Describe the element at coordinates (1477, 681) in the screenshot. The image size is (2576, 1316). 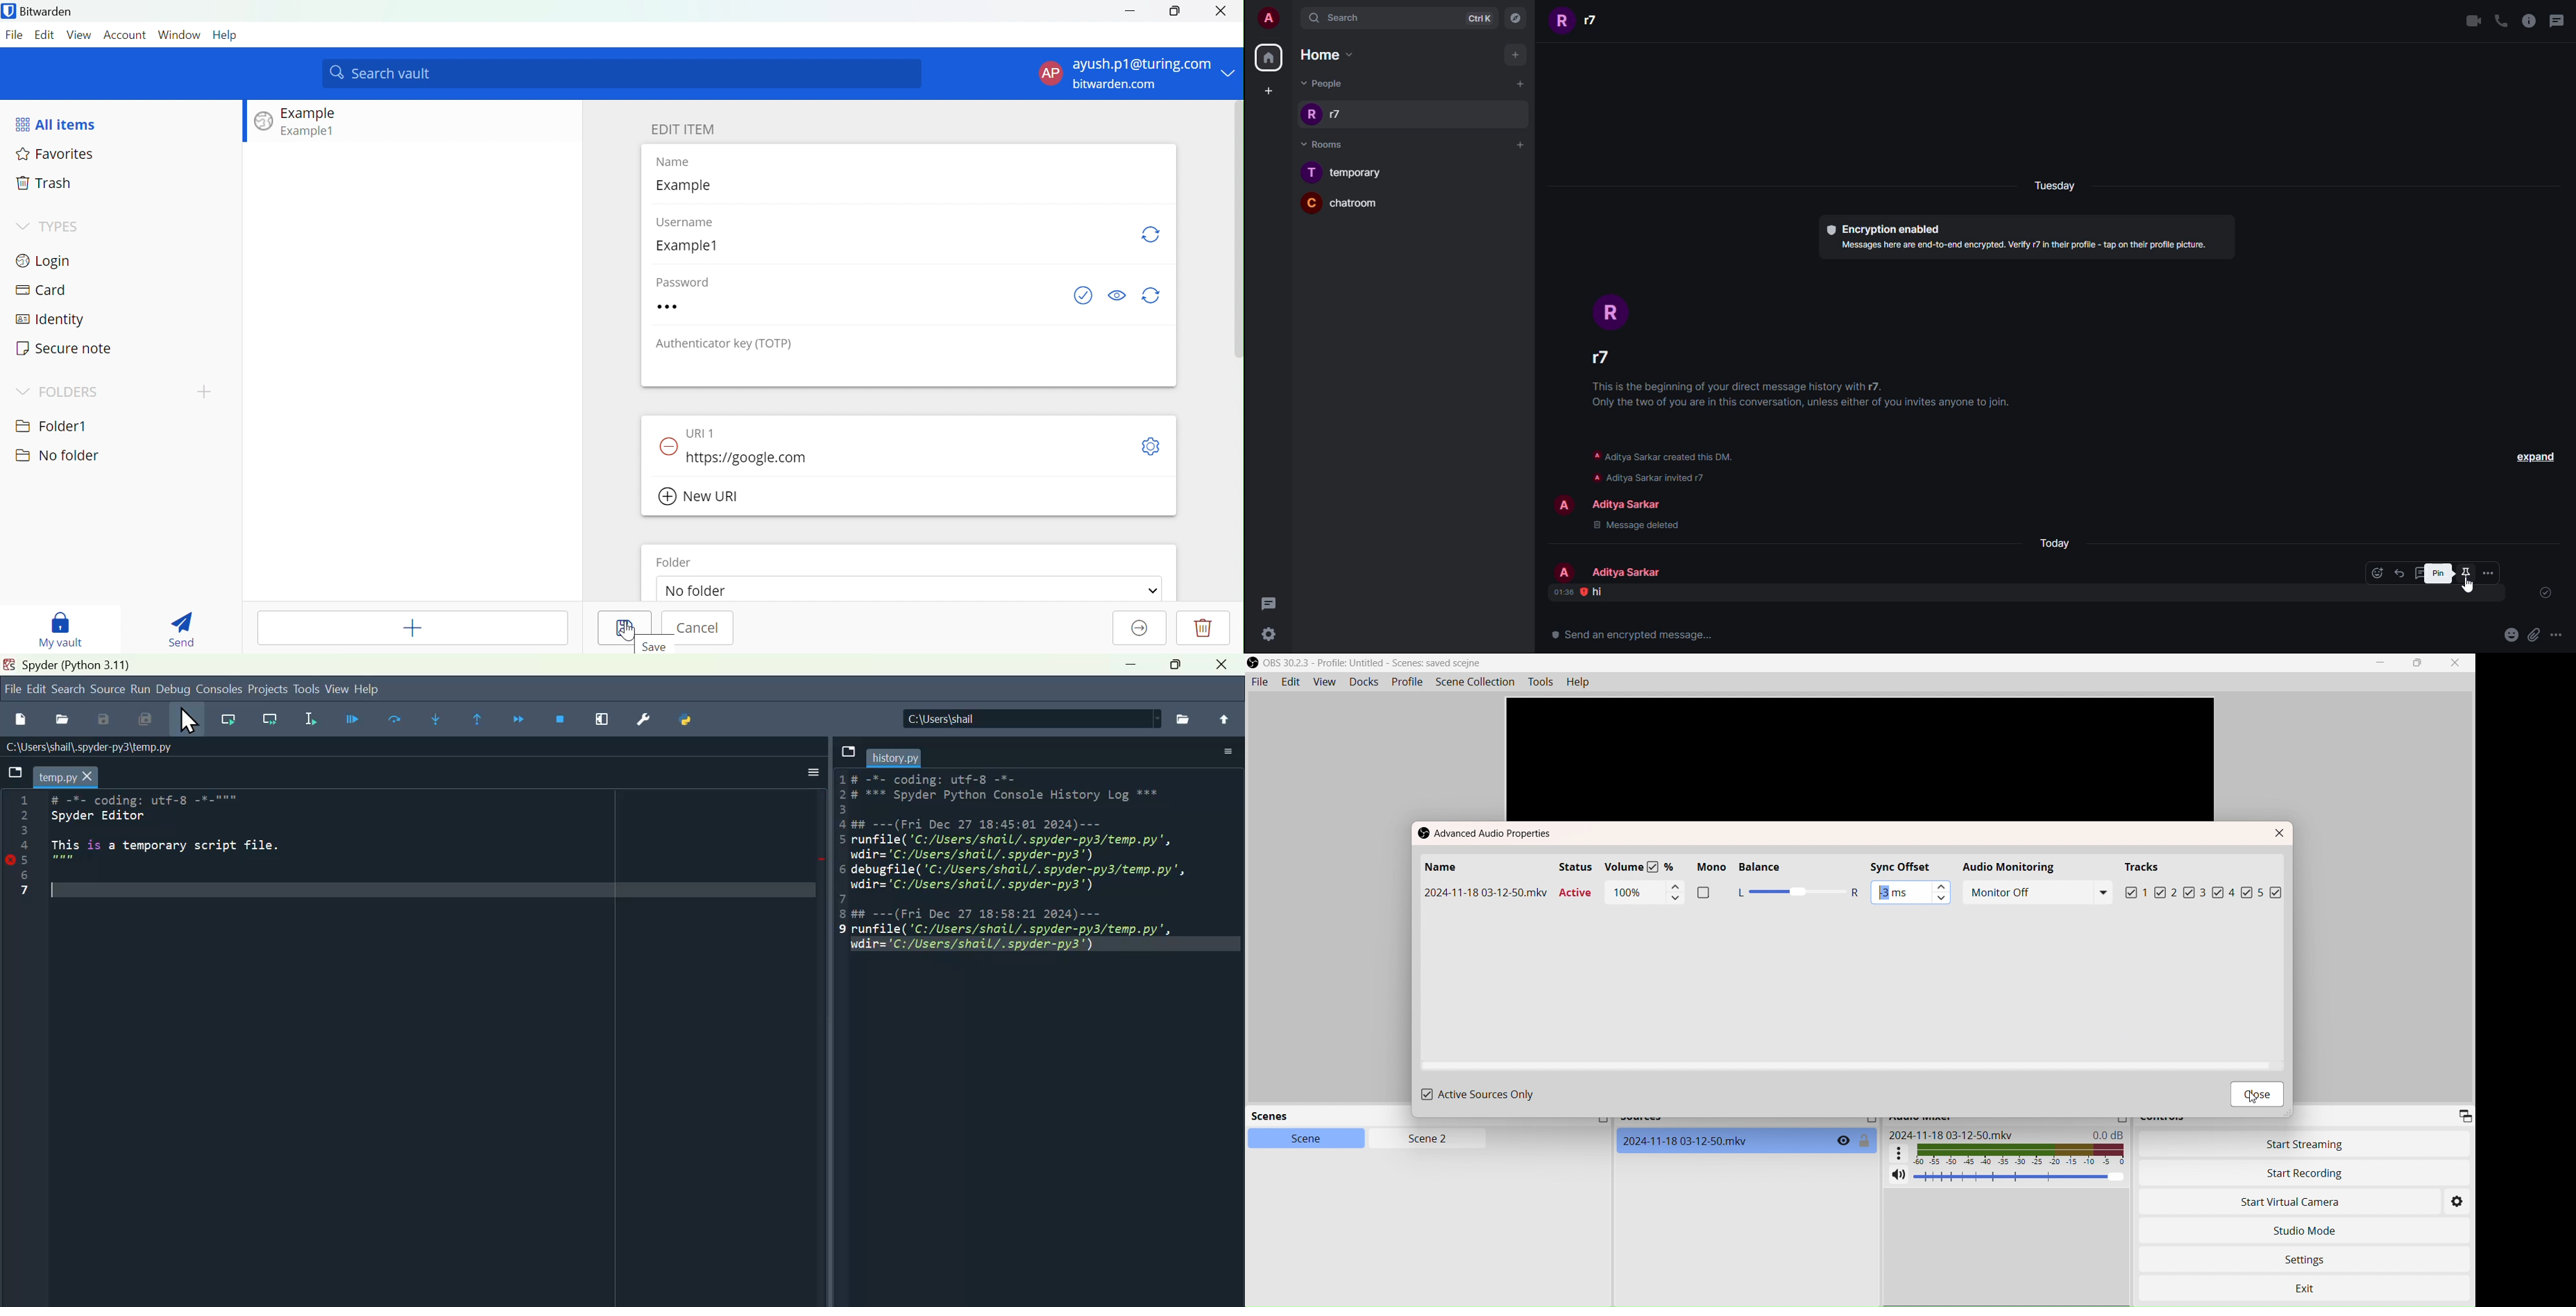
I see `SceneCollection` at that location.